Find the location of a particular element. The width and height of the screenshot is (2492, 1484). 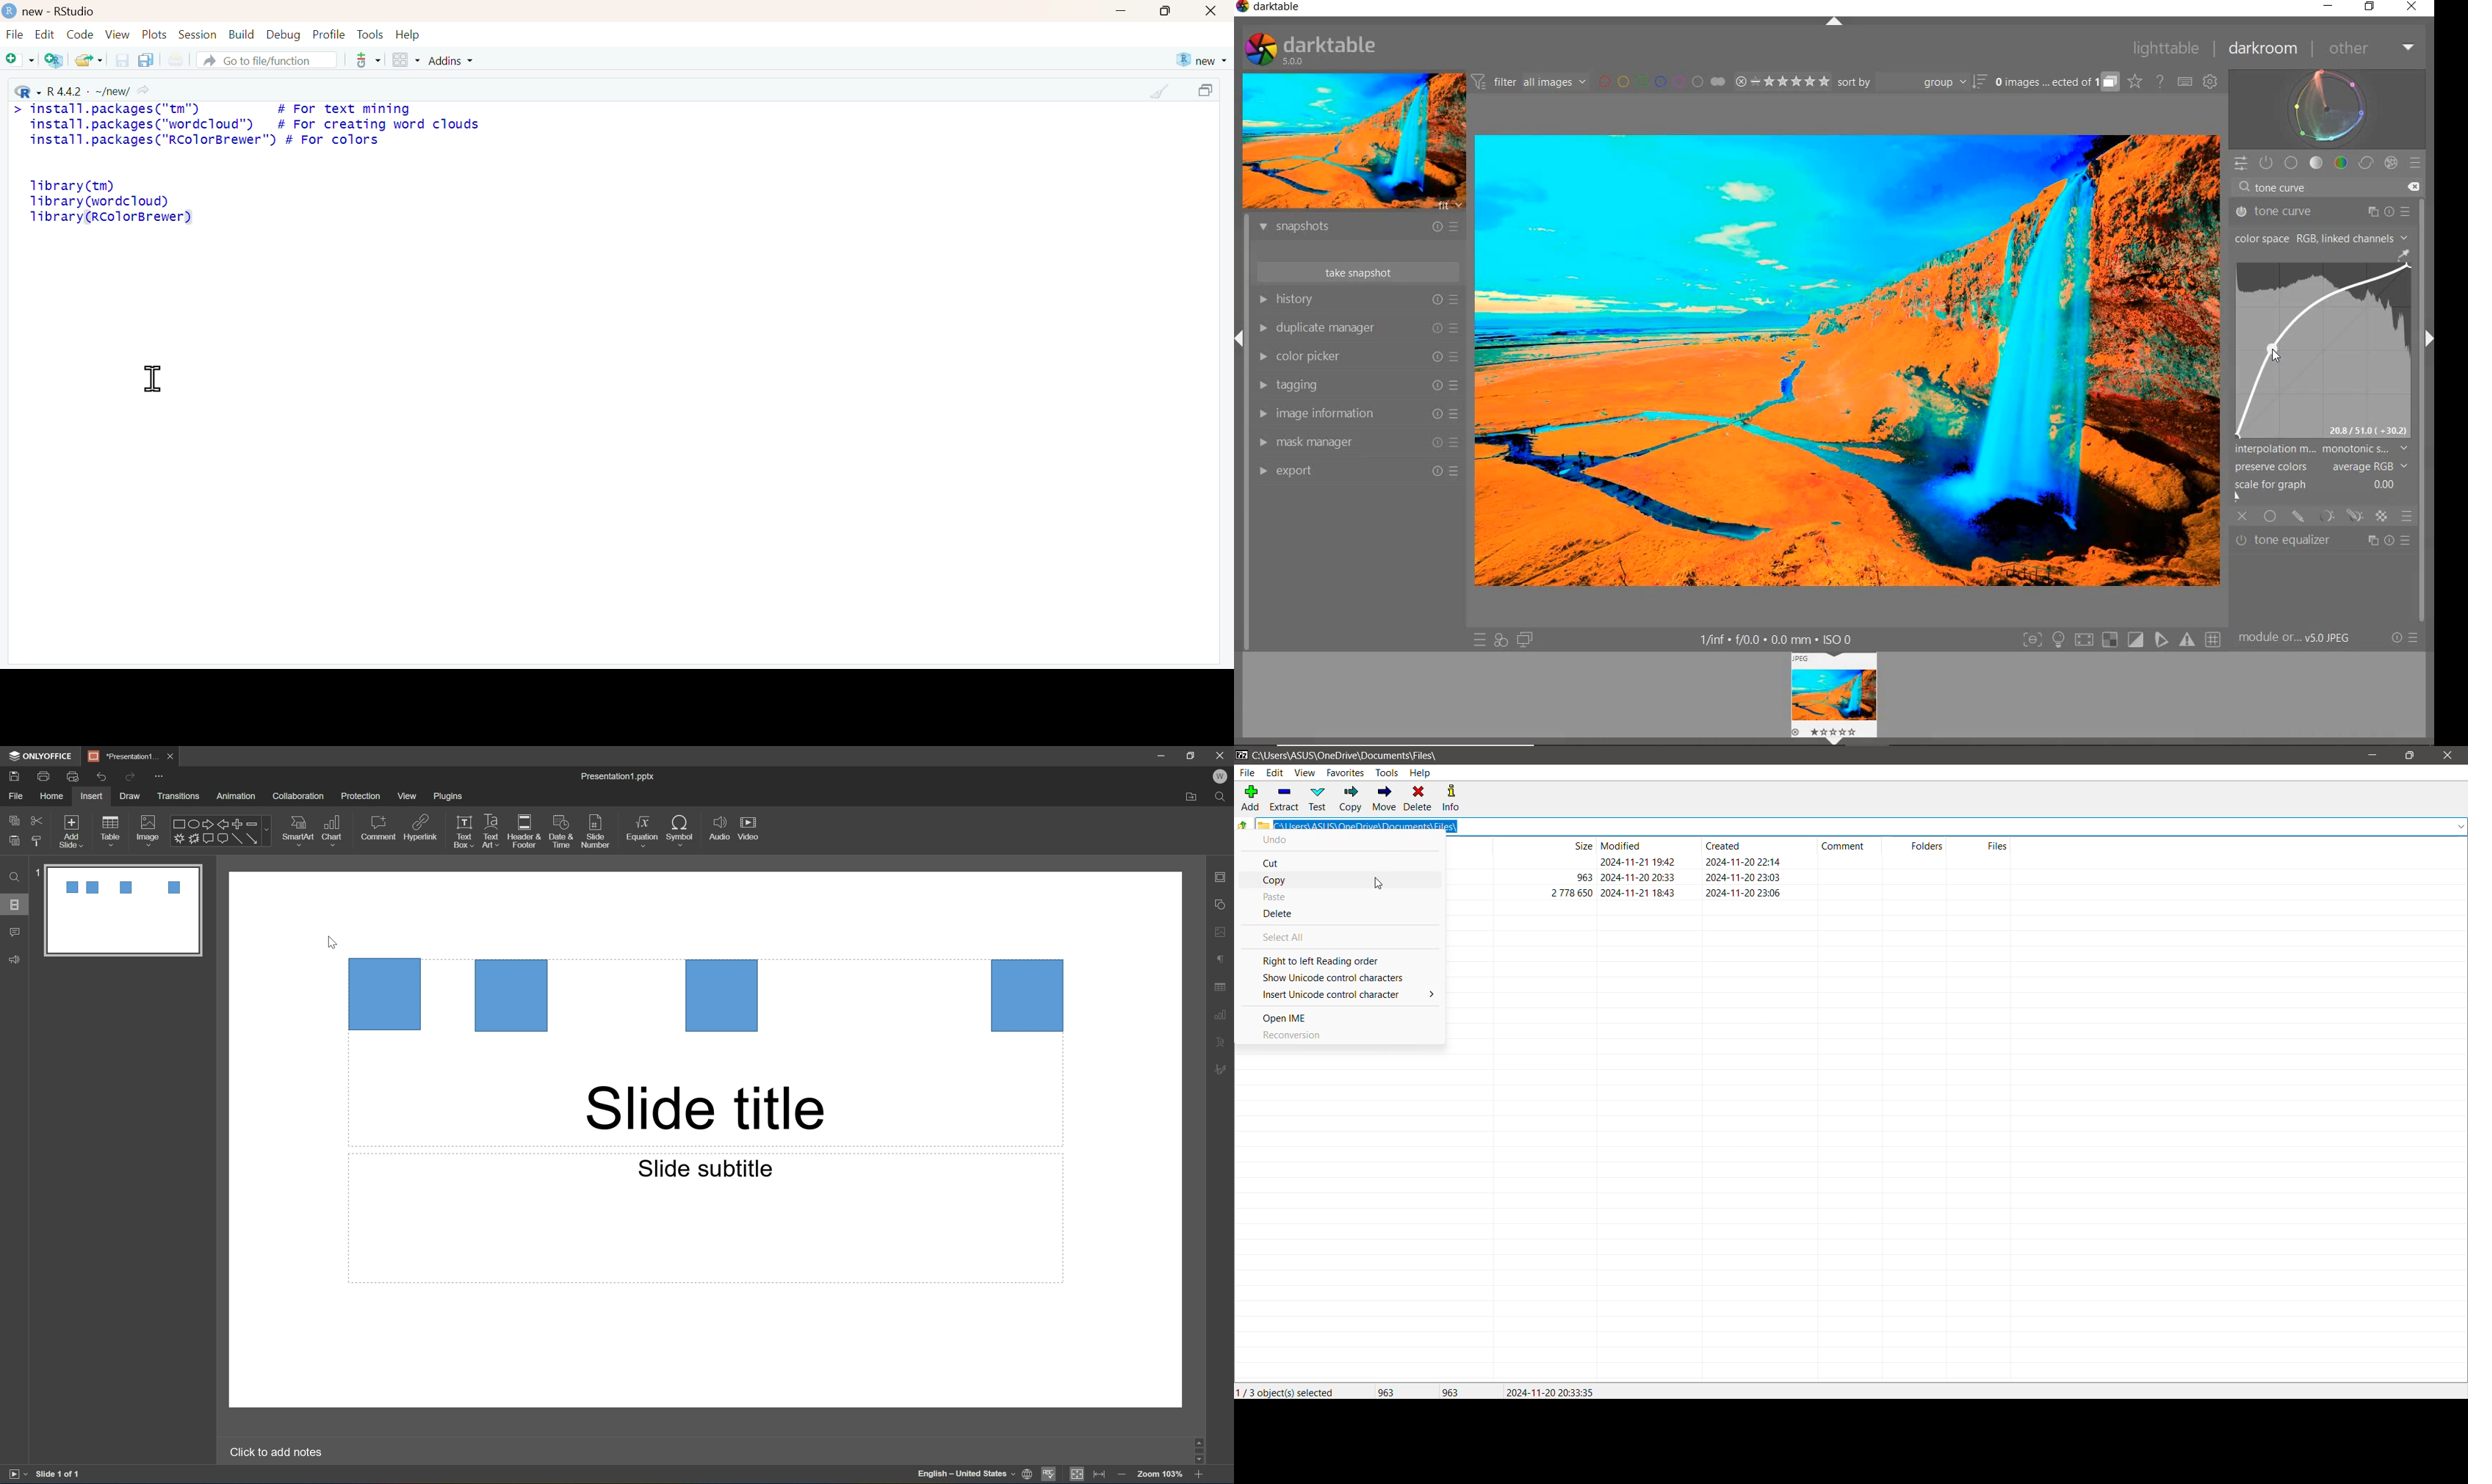

Create a project is located at coordinates (53, 60).